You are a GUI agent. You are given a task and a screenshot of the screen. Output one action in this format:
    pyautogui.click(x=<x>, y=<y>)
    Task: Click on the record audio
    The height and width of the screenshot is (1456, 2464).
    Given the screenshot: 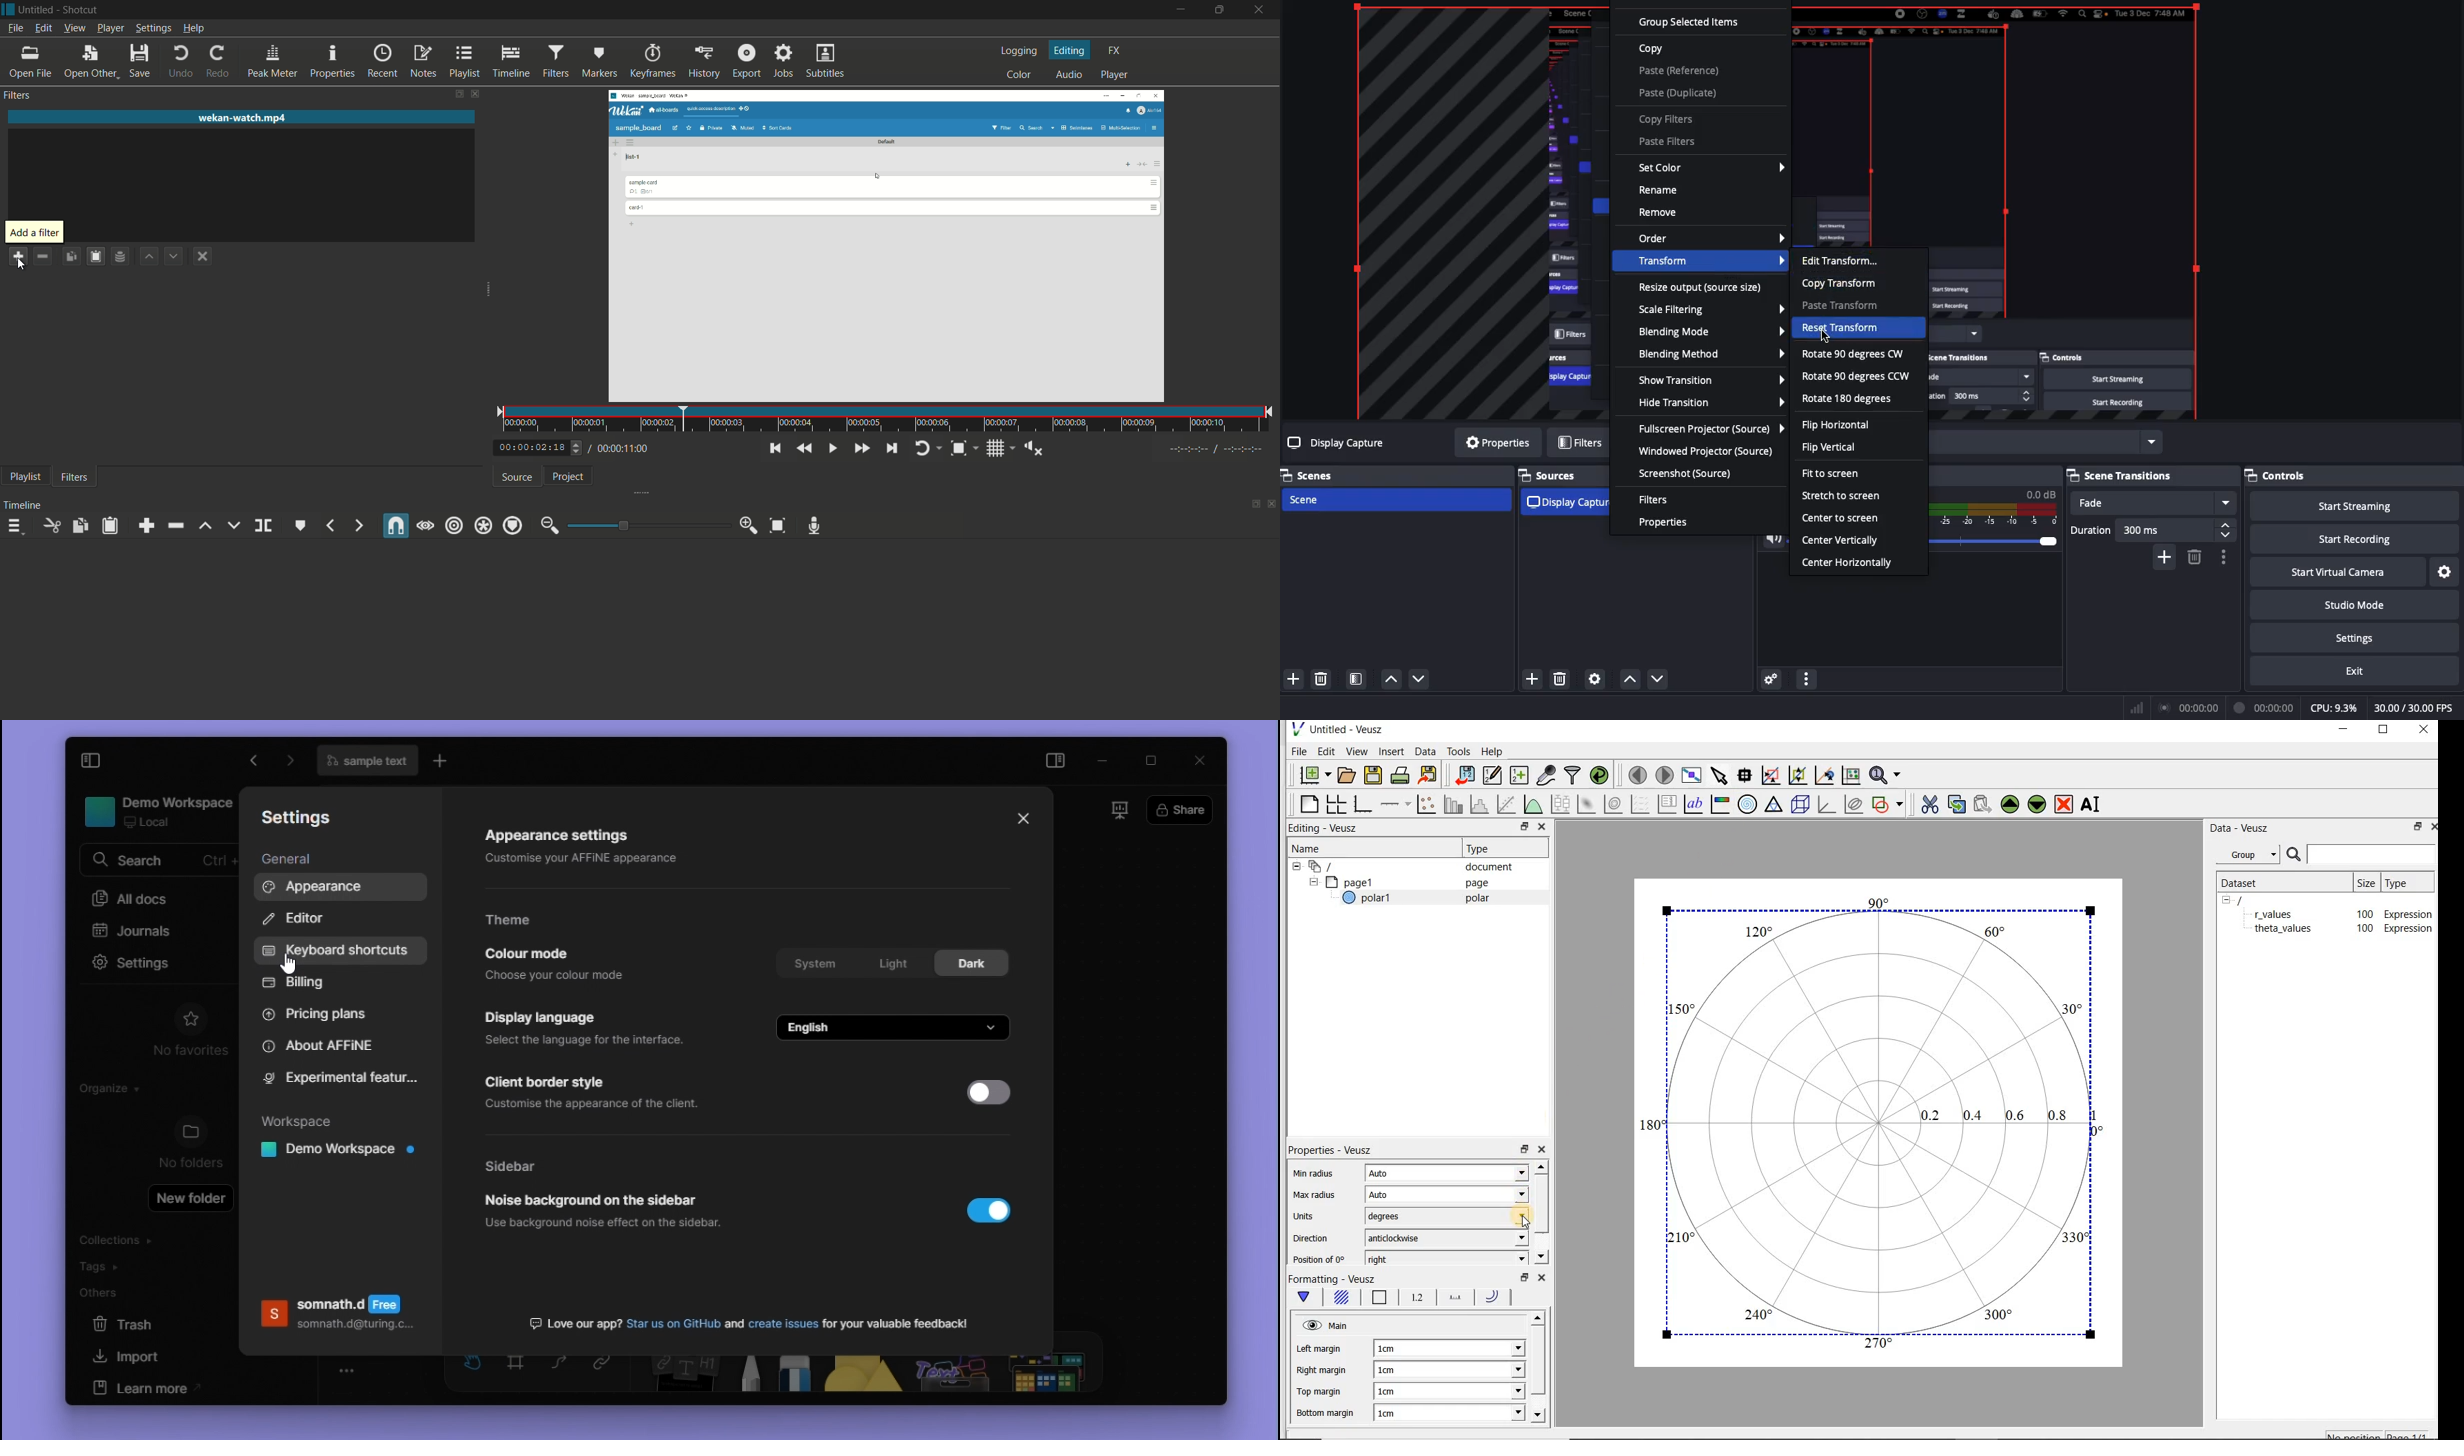 What is the action you would take?
    pyautogui.click(x=813, y=526)
    